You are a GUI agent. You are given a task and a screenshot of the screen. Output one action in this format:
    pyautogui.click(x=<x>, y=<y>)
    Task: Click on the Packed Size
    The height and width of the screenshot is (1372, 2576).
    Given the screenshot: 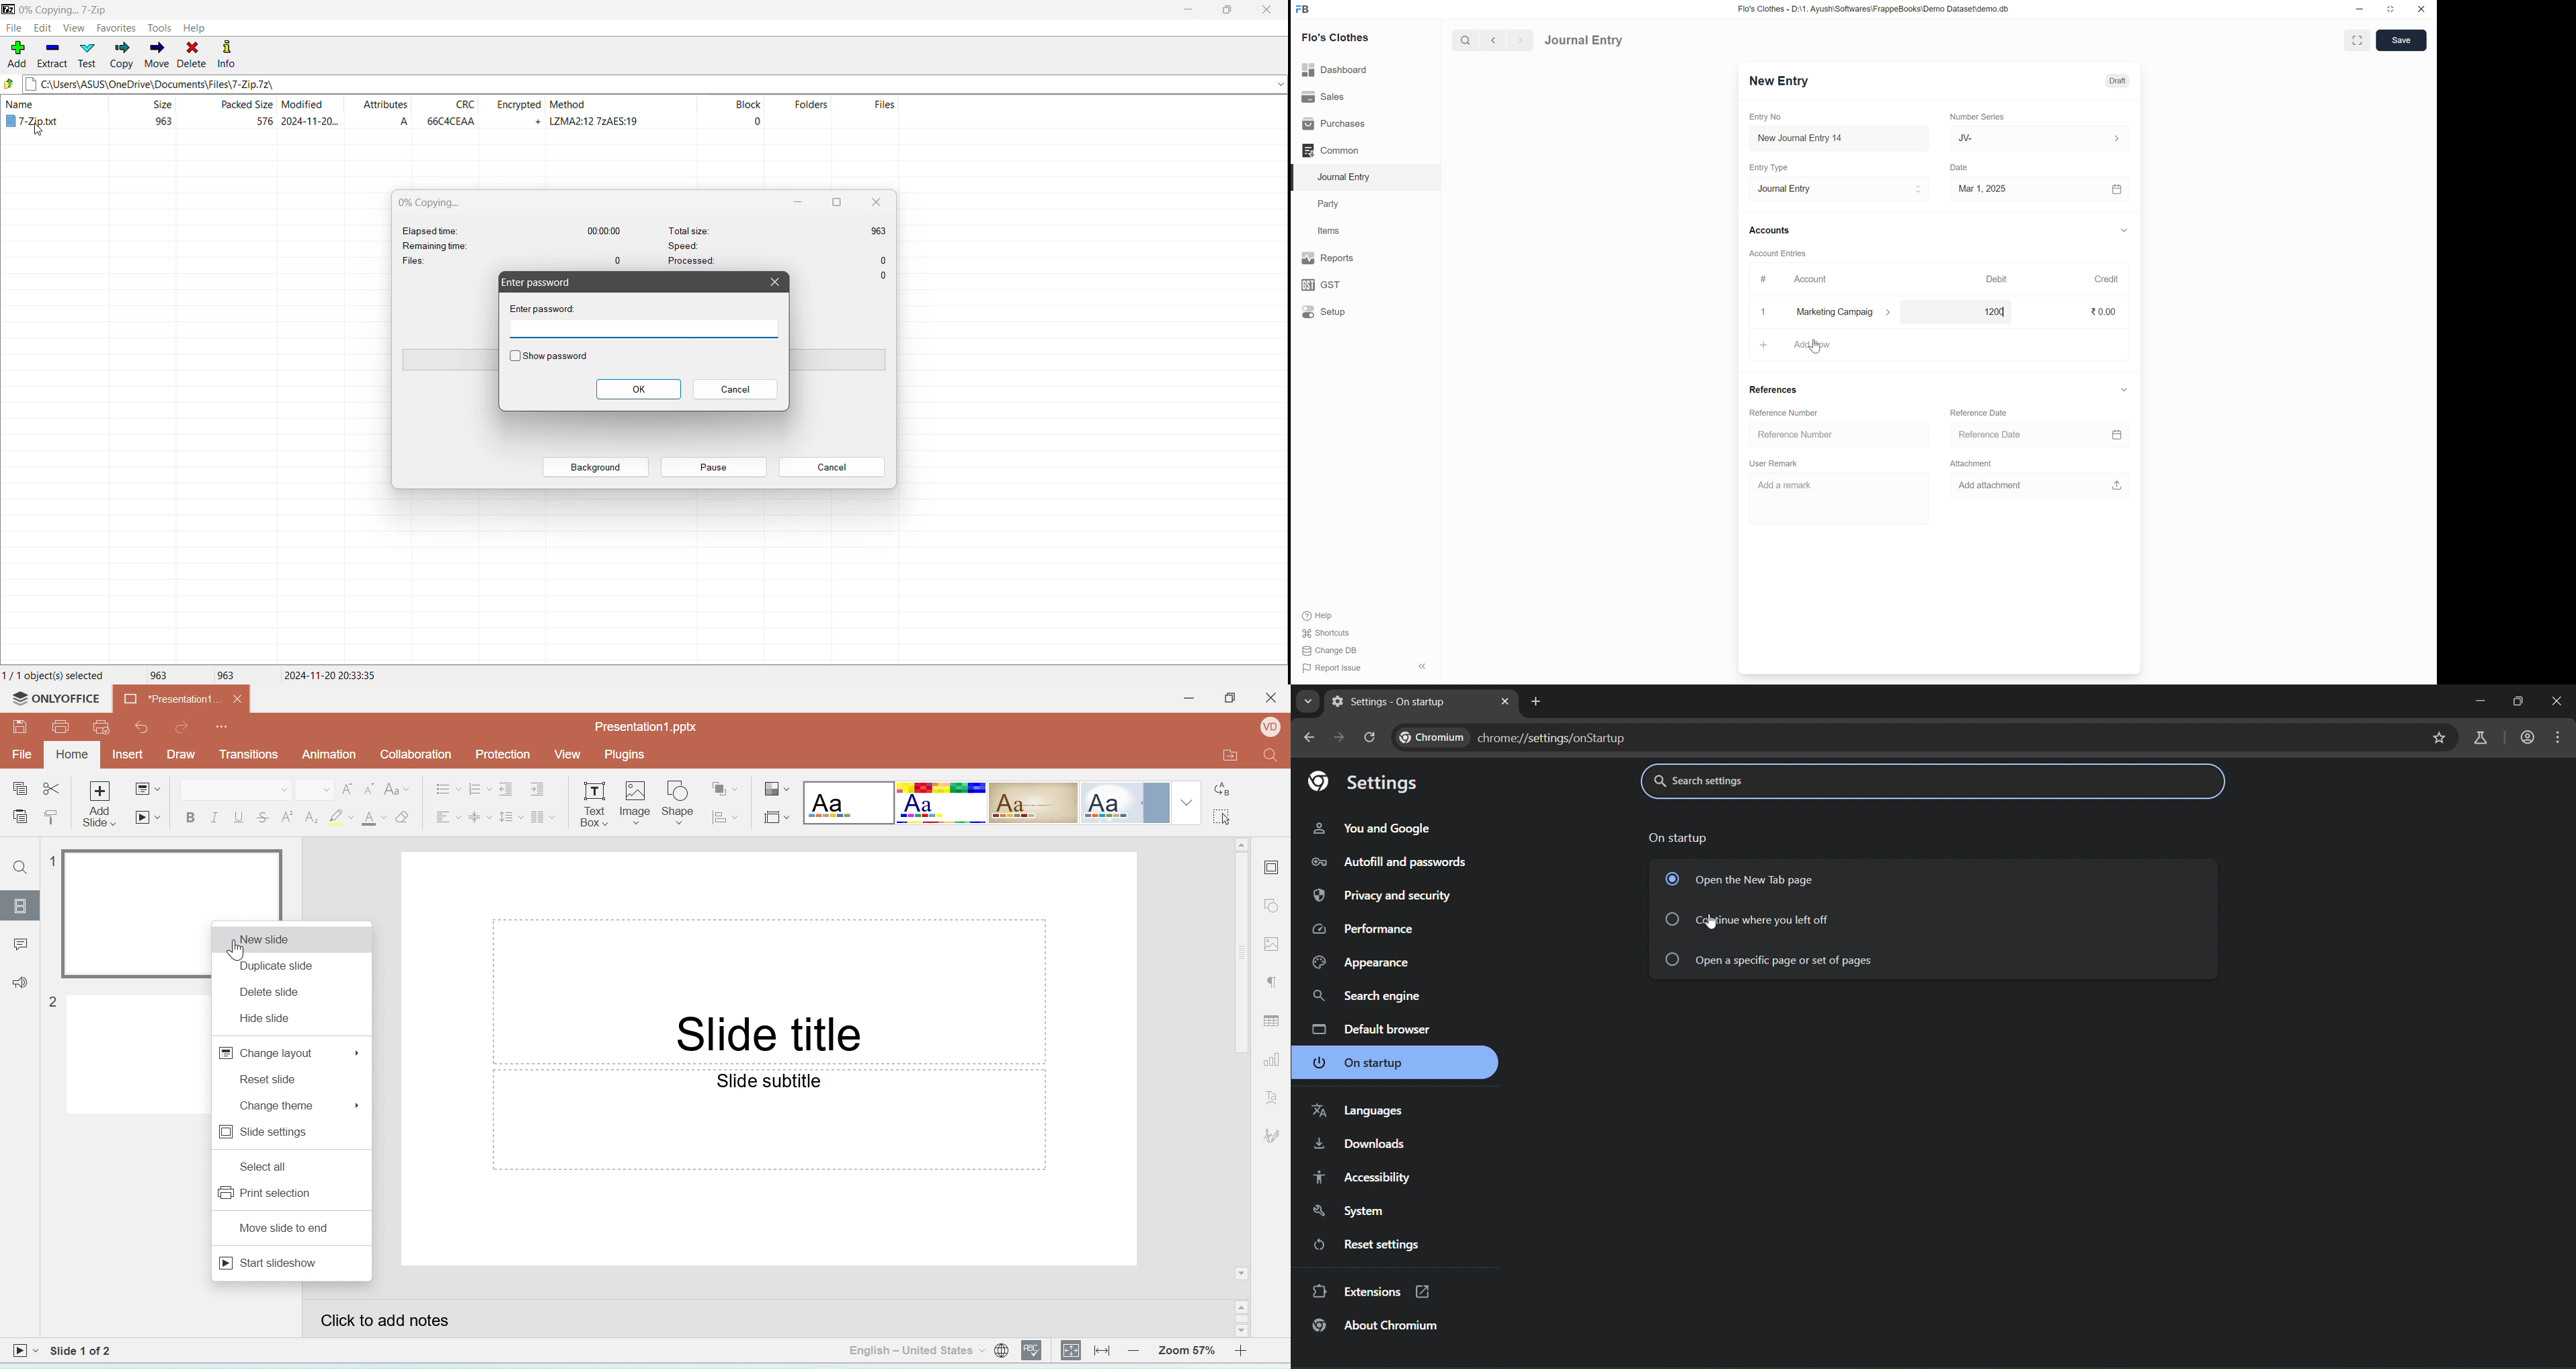 What is the action you would take?
    pyautogui.click(x=229, y=113)
    